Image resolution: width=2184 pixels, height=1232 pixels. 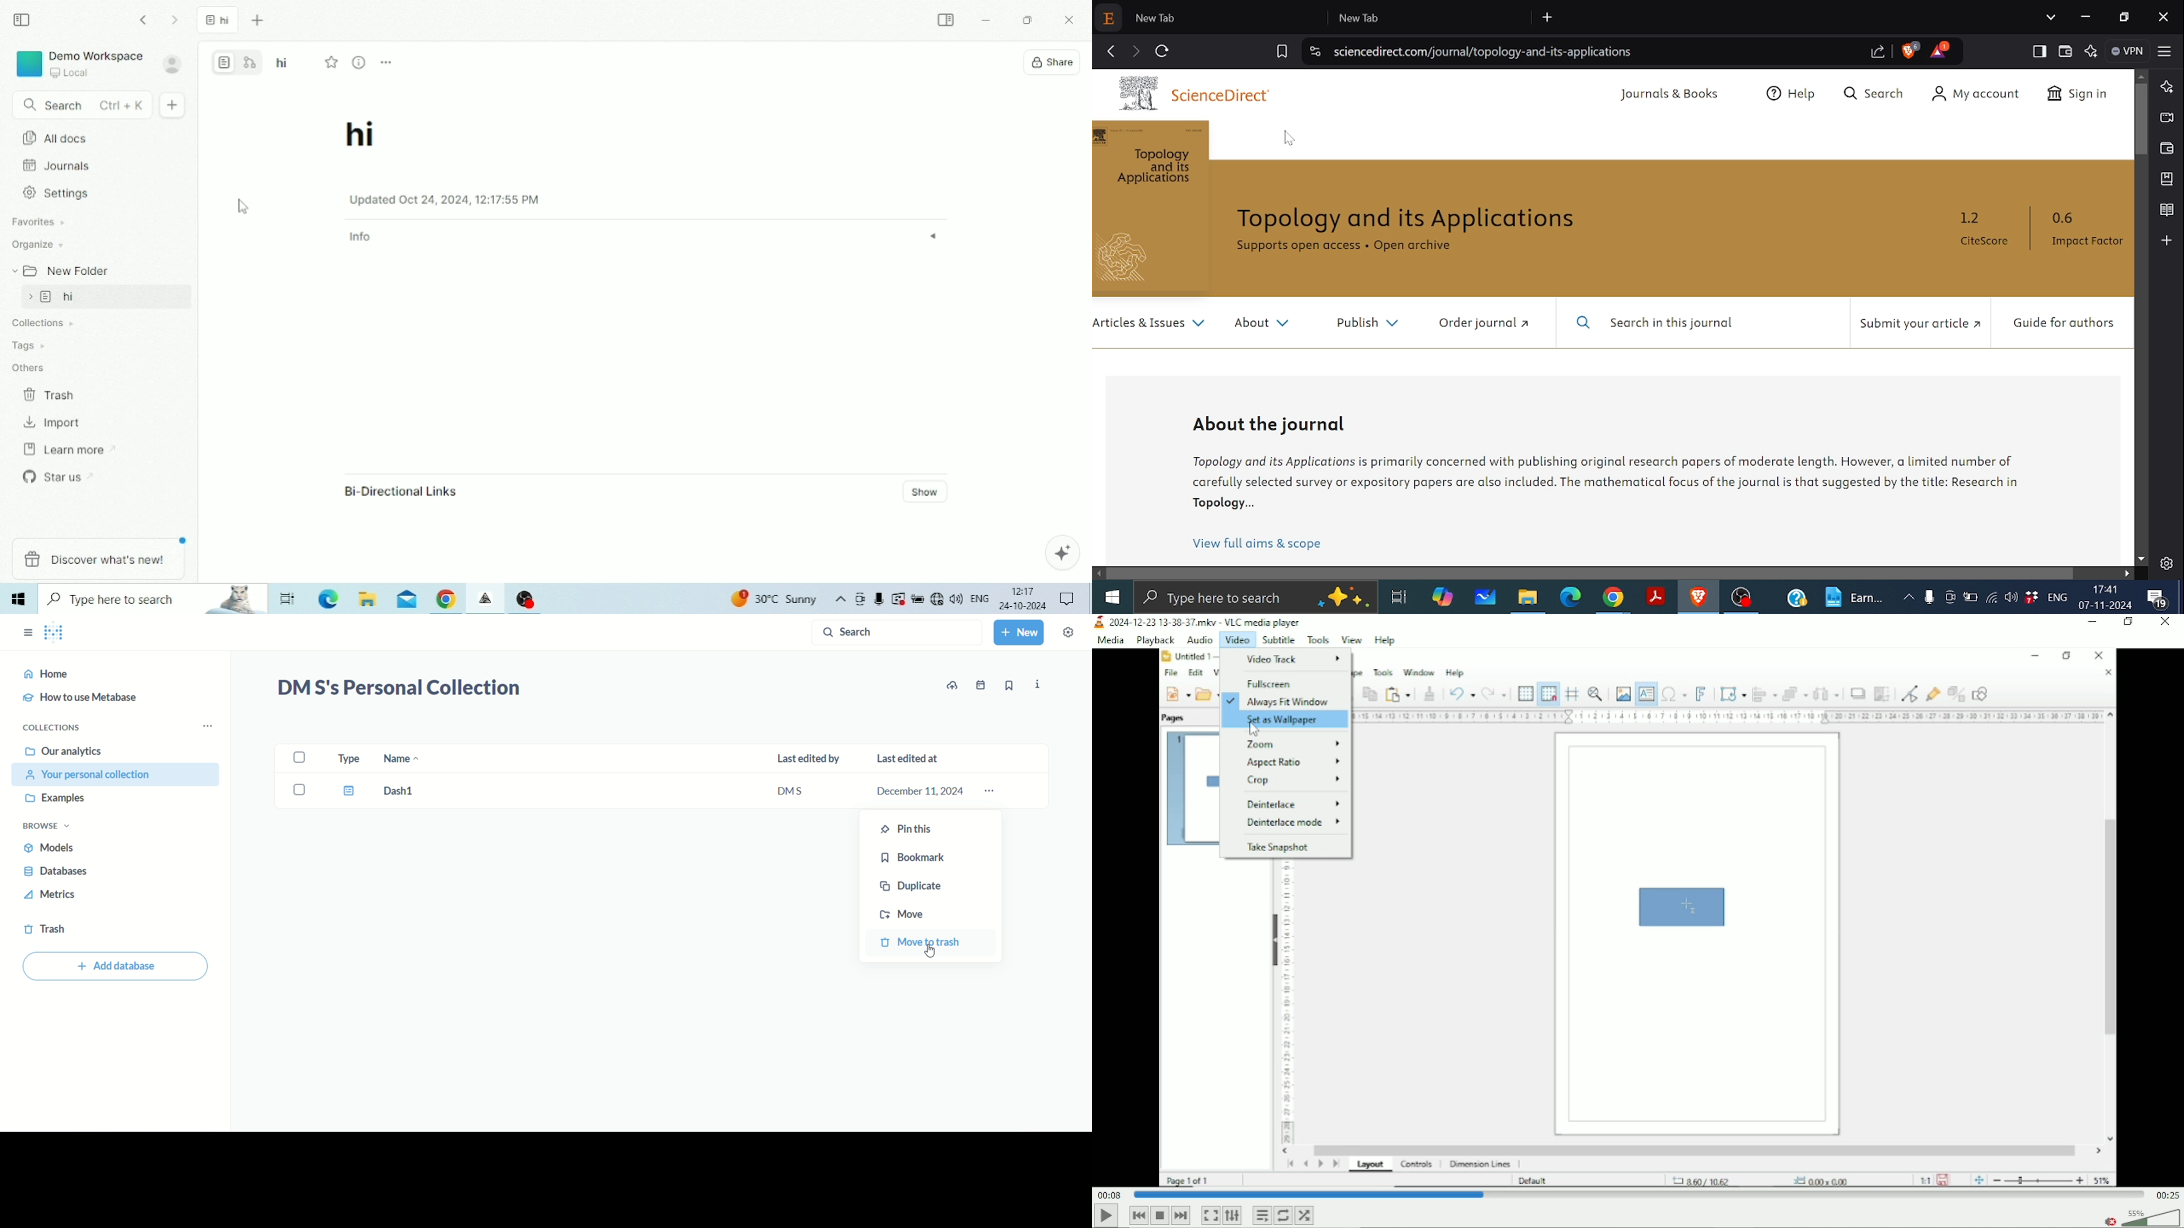 What do you see at coordinates (1259, 544) in the screenshot?
I see `View full aims & scope` at bounding box center [1259, 544].